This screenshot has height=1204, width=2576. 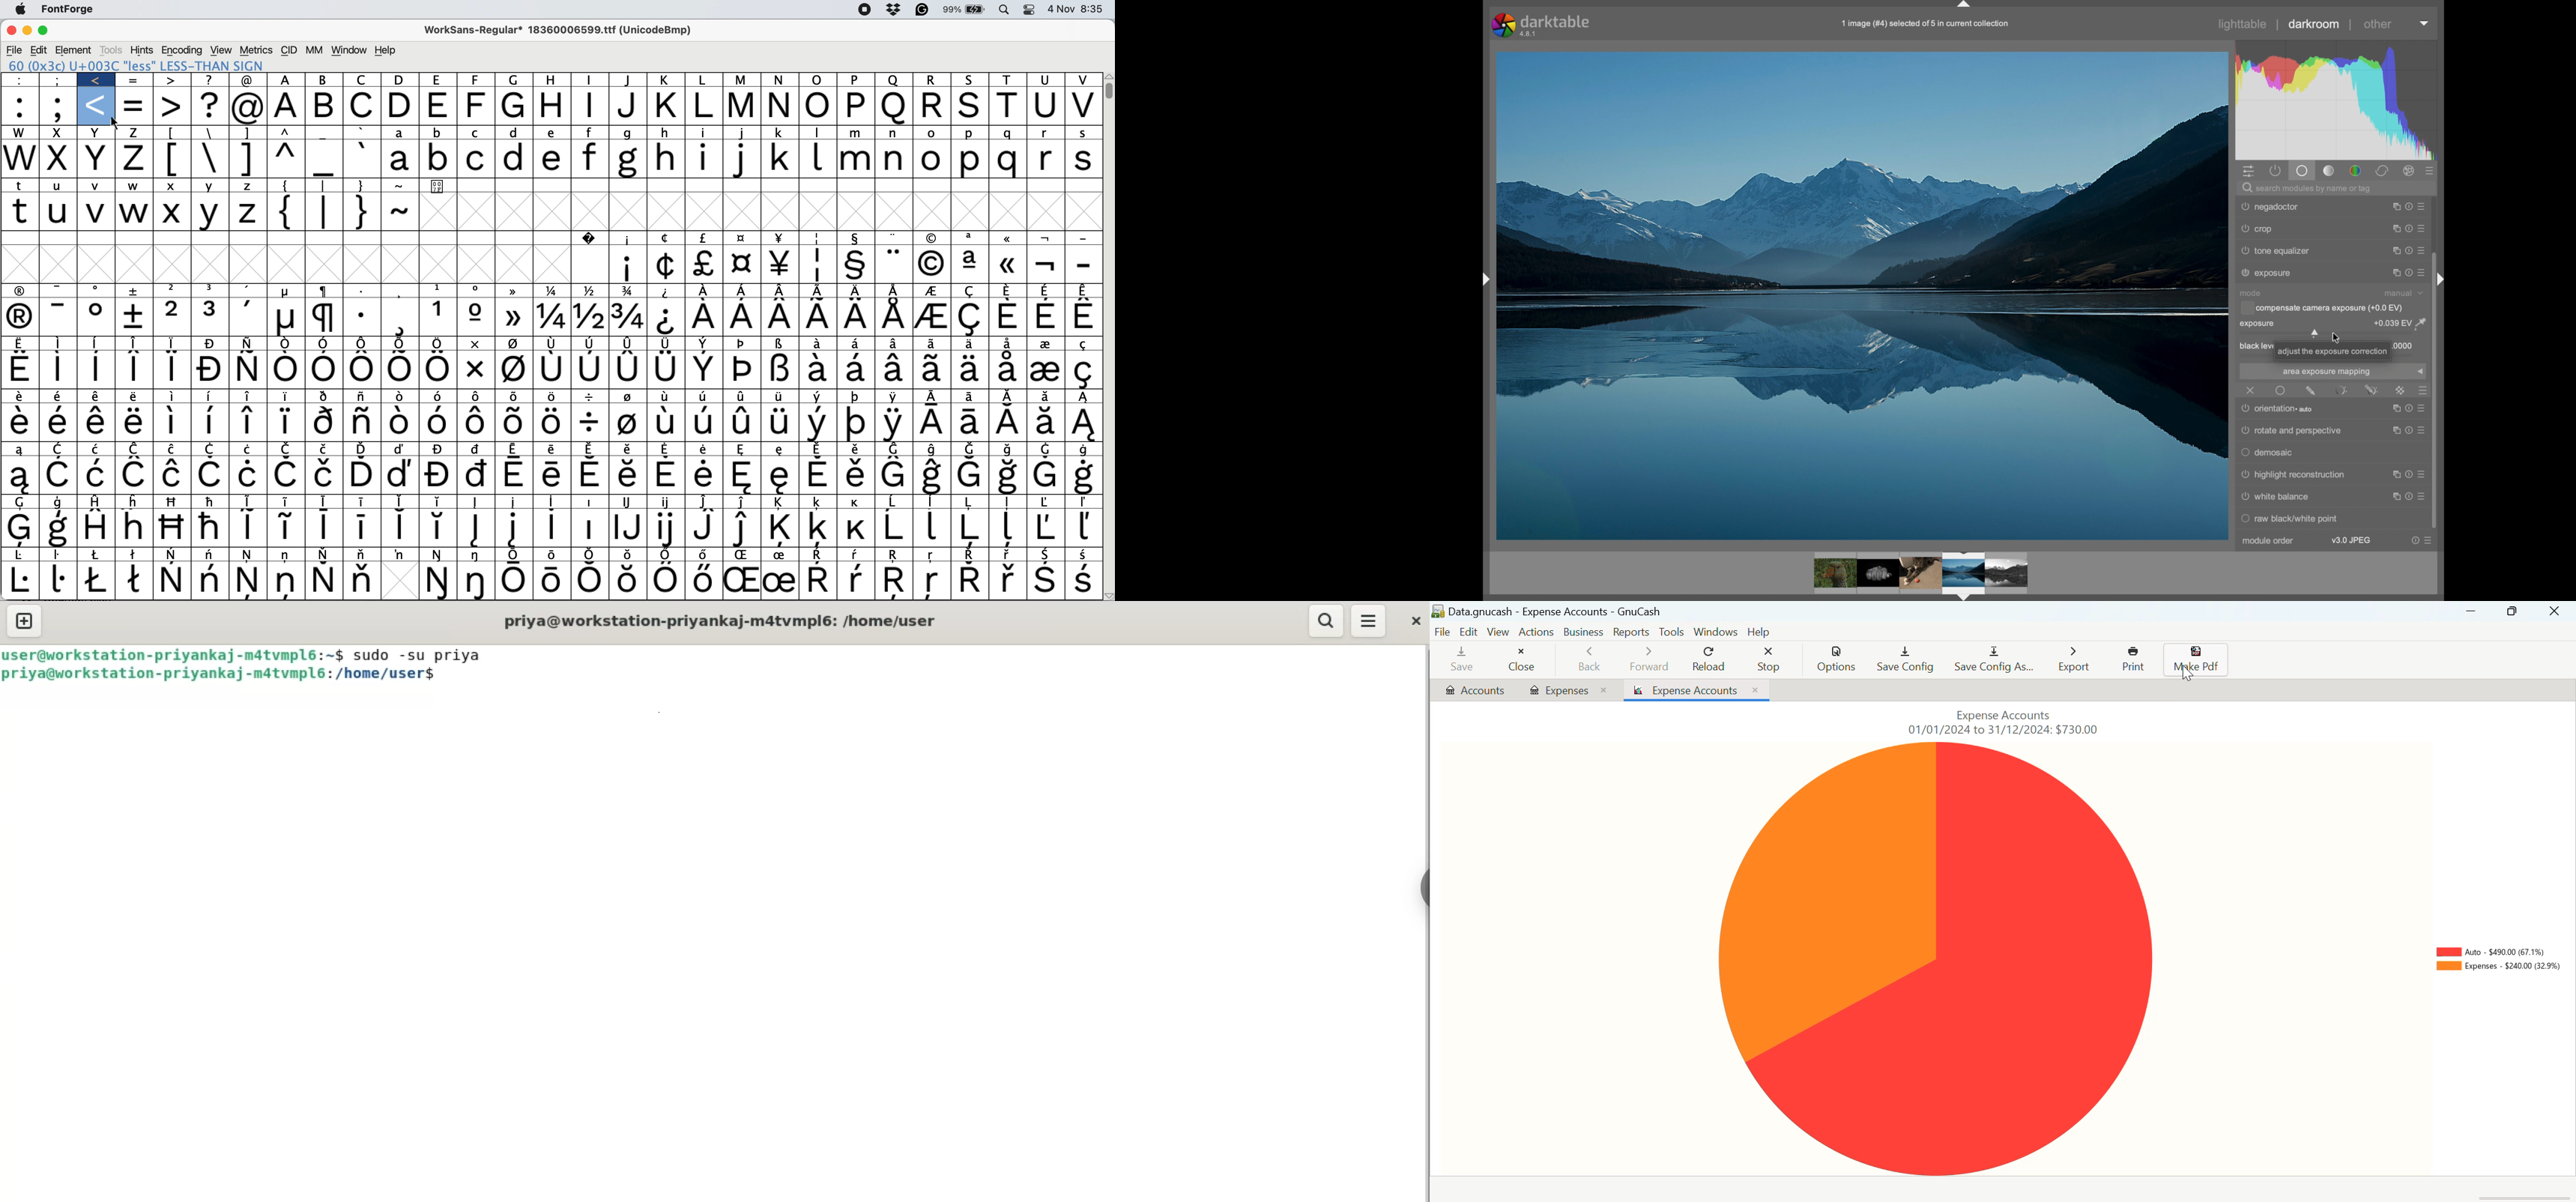 What do you see at coordinates (1631, 631) in the screenshot?
I see `Reports` at bounding box center [1631, 631].